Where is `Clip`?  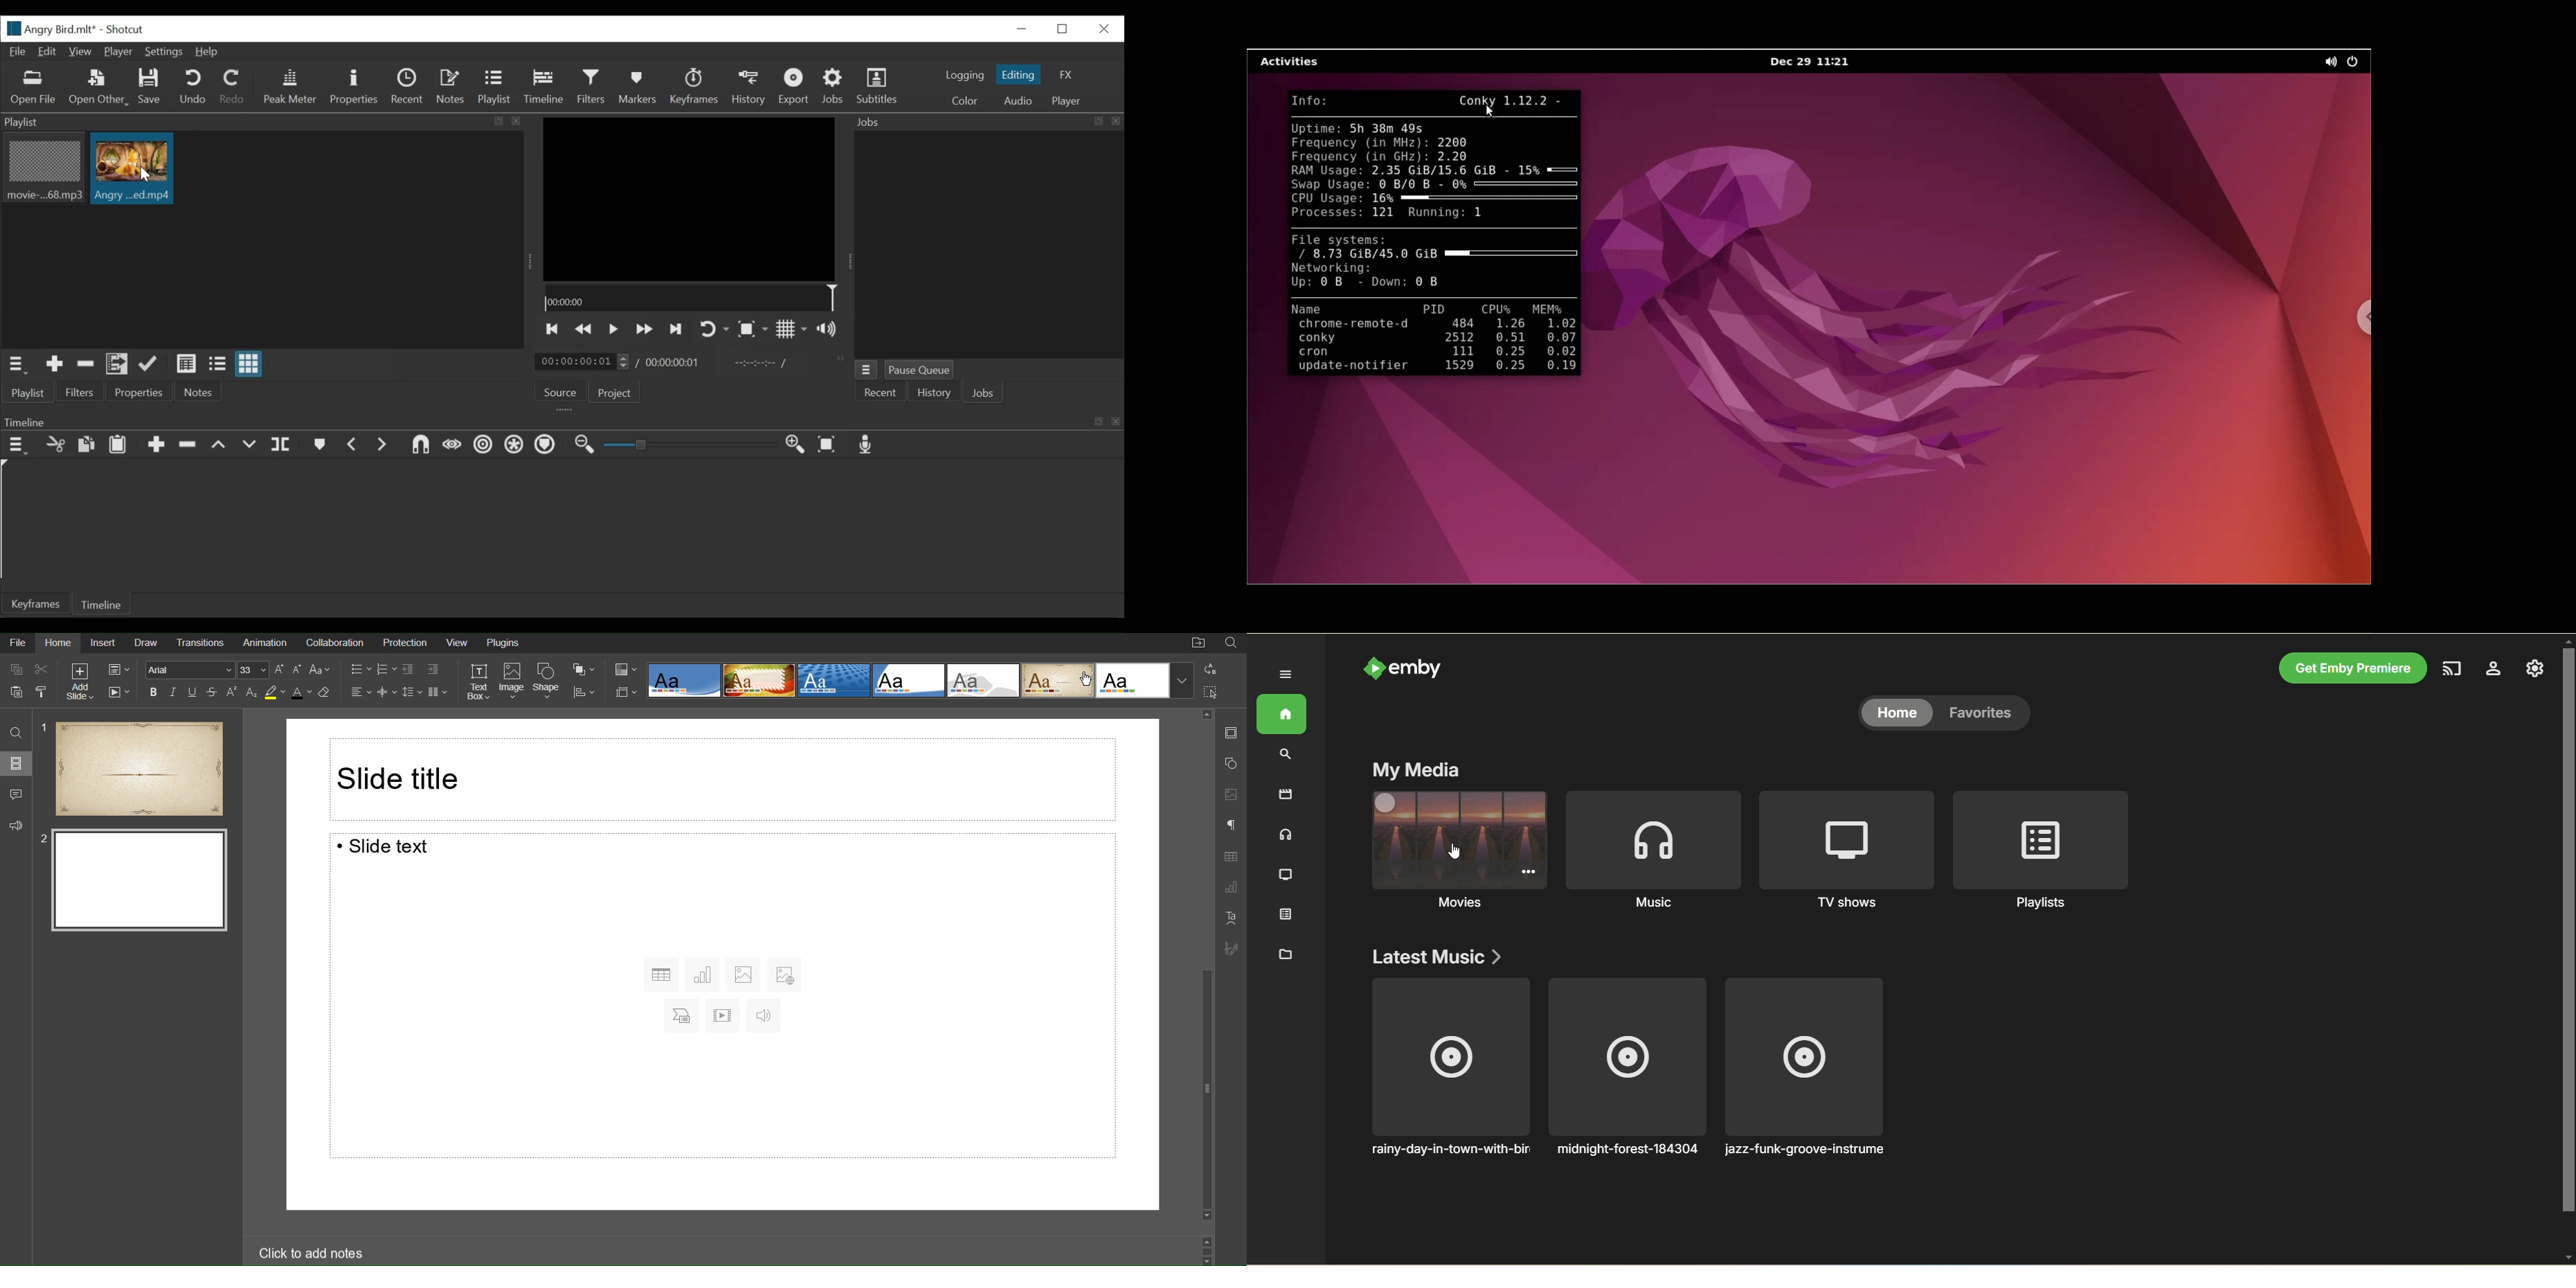
Clip is located at coordinates (132, 169).